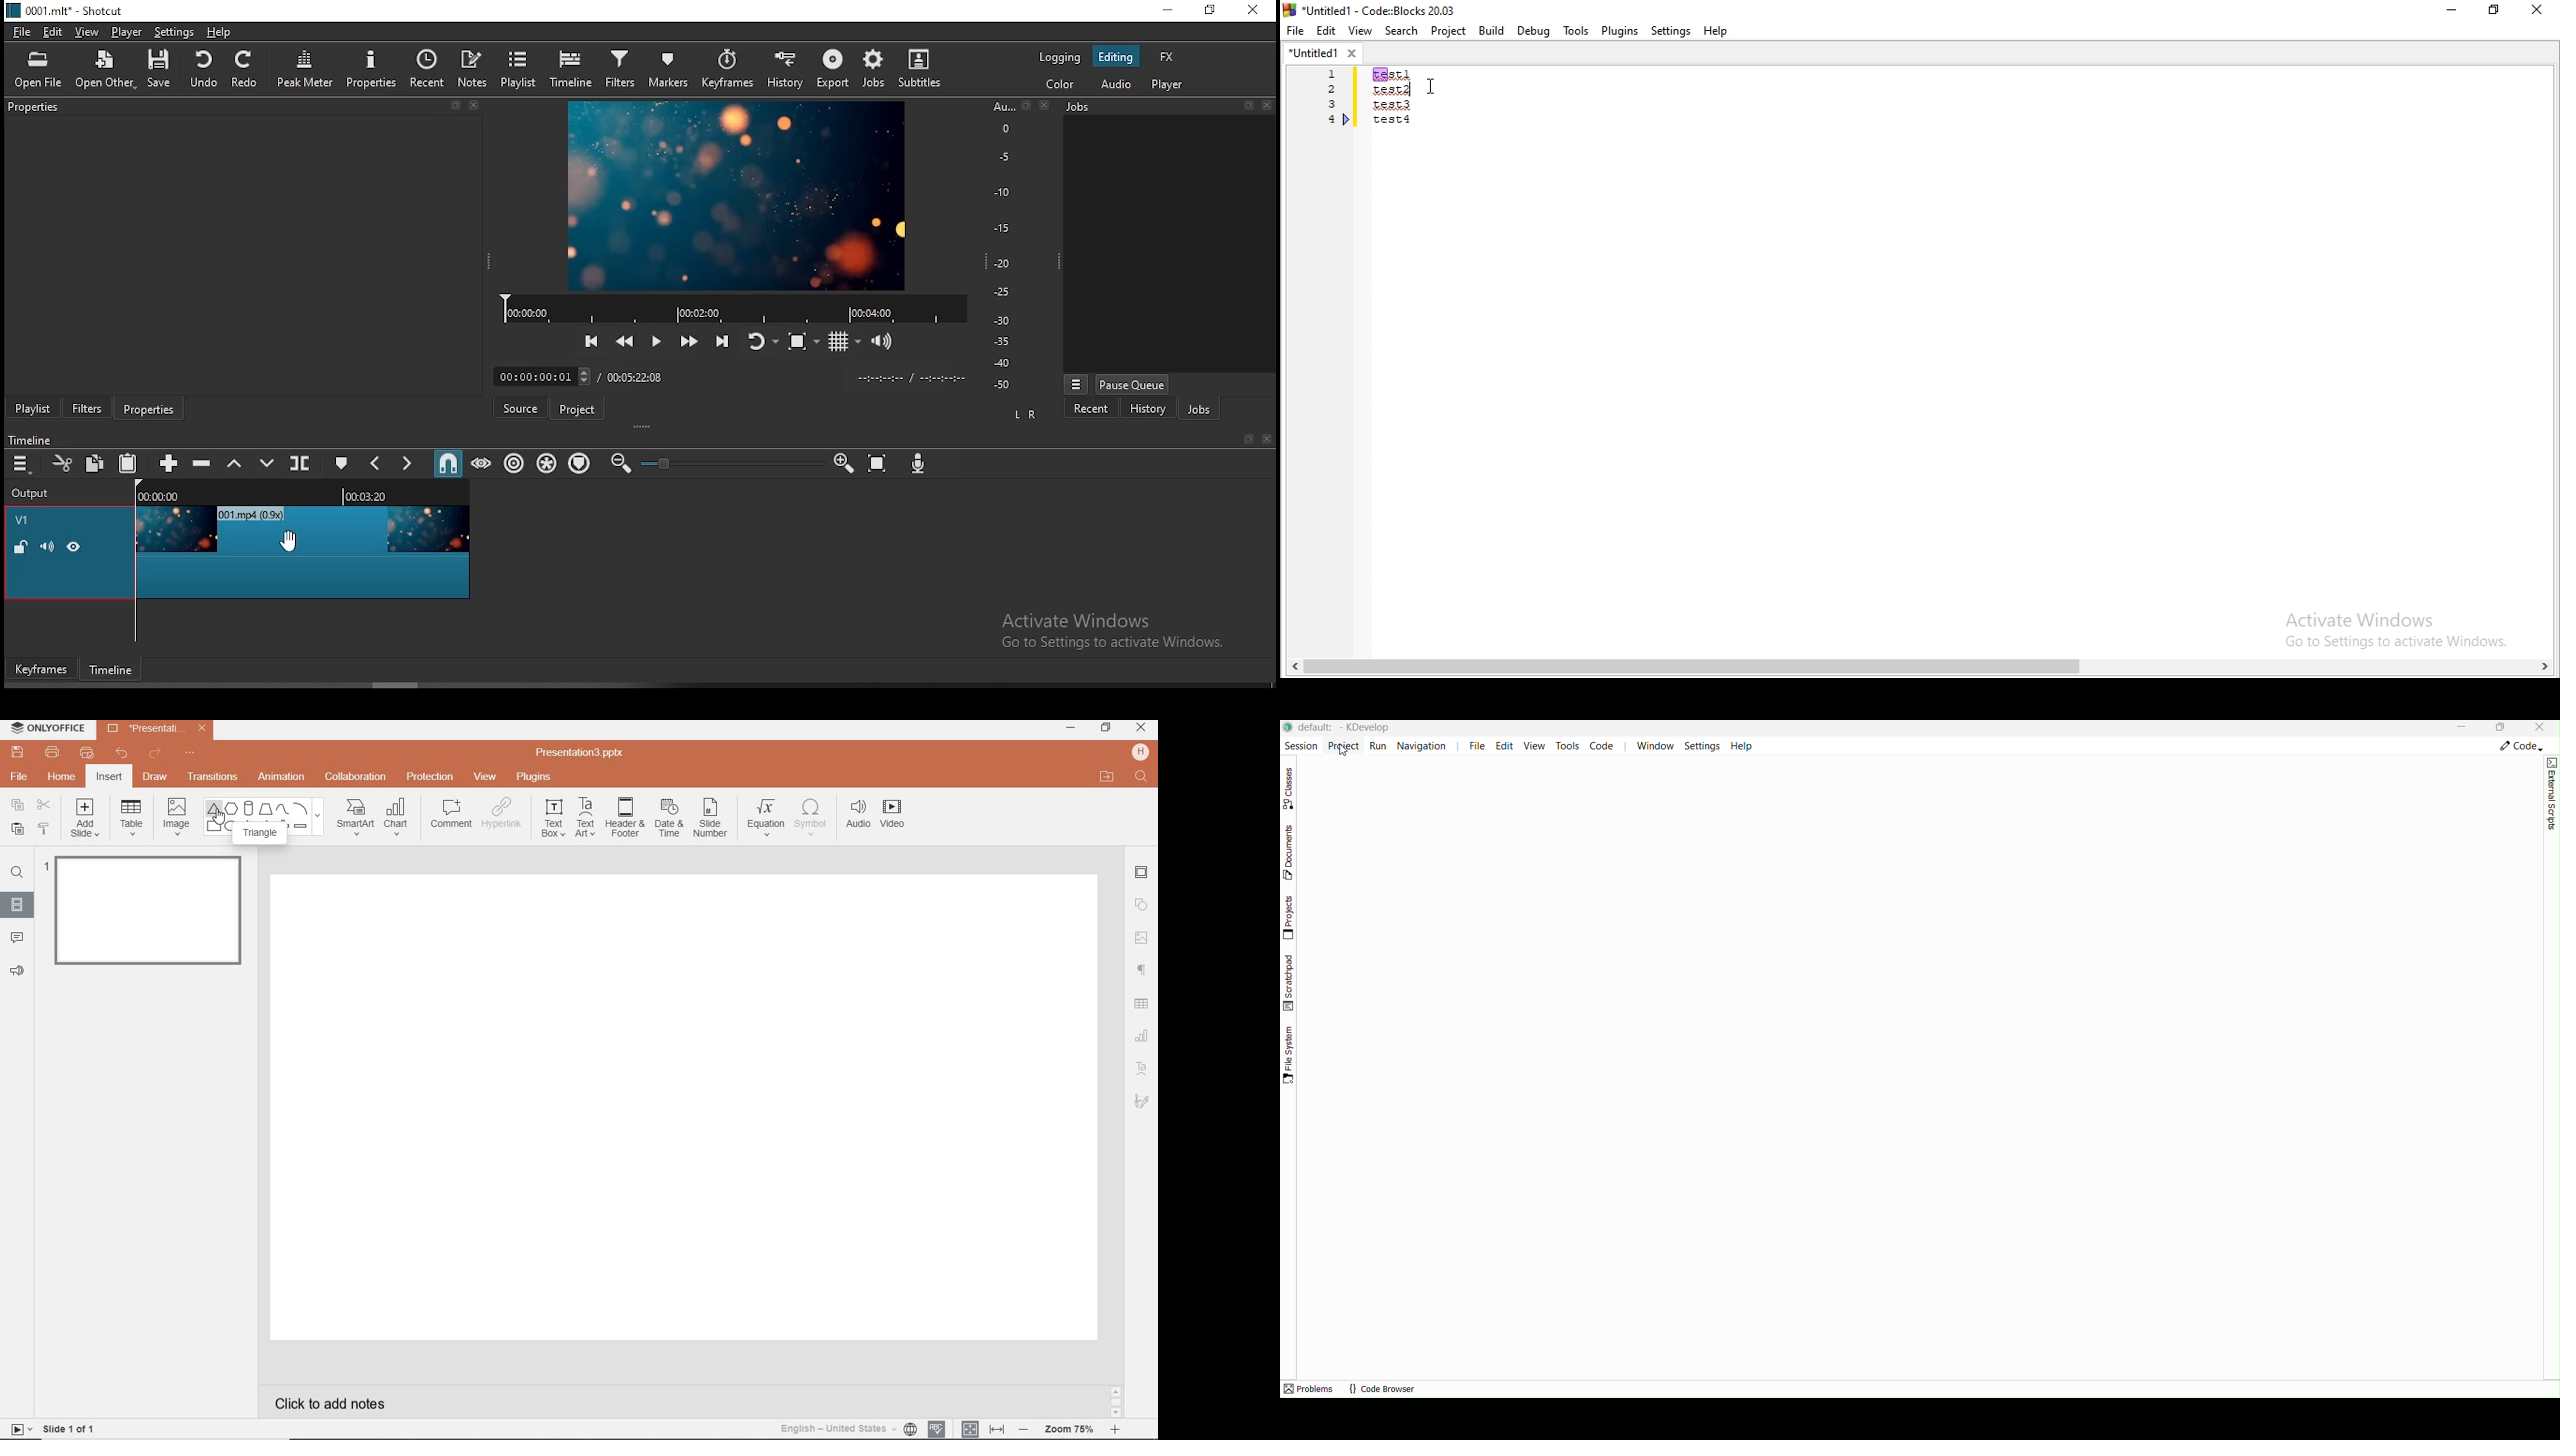  Describe the element at coordinates (667, 68) in the screenshot. I see `markers` at that location.